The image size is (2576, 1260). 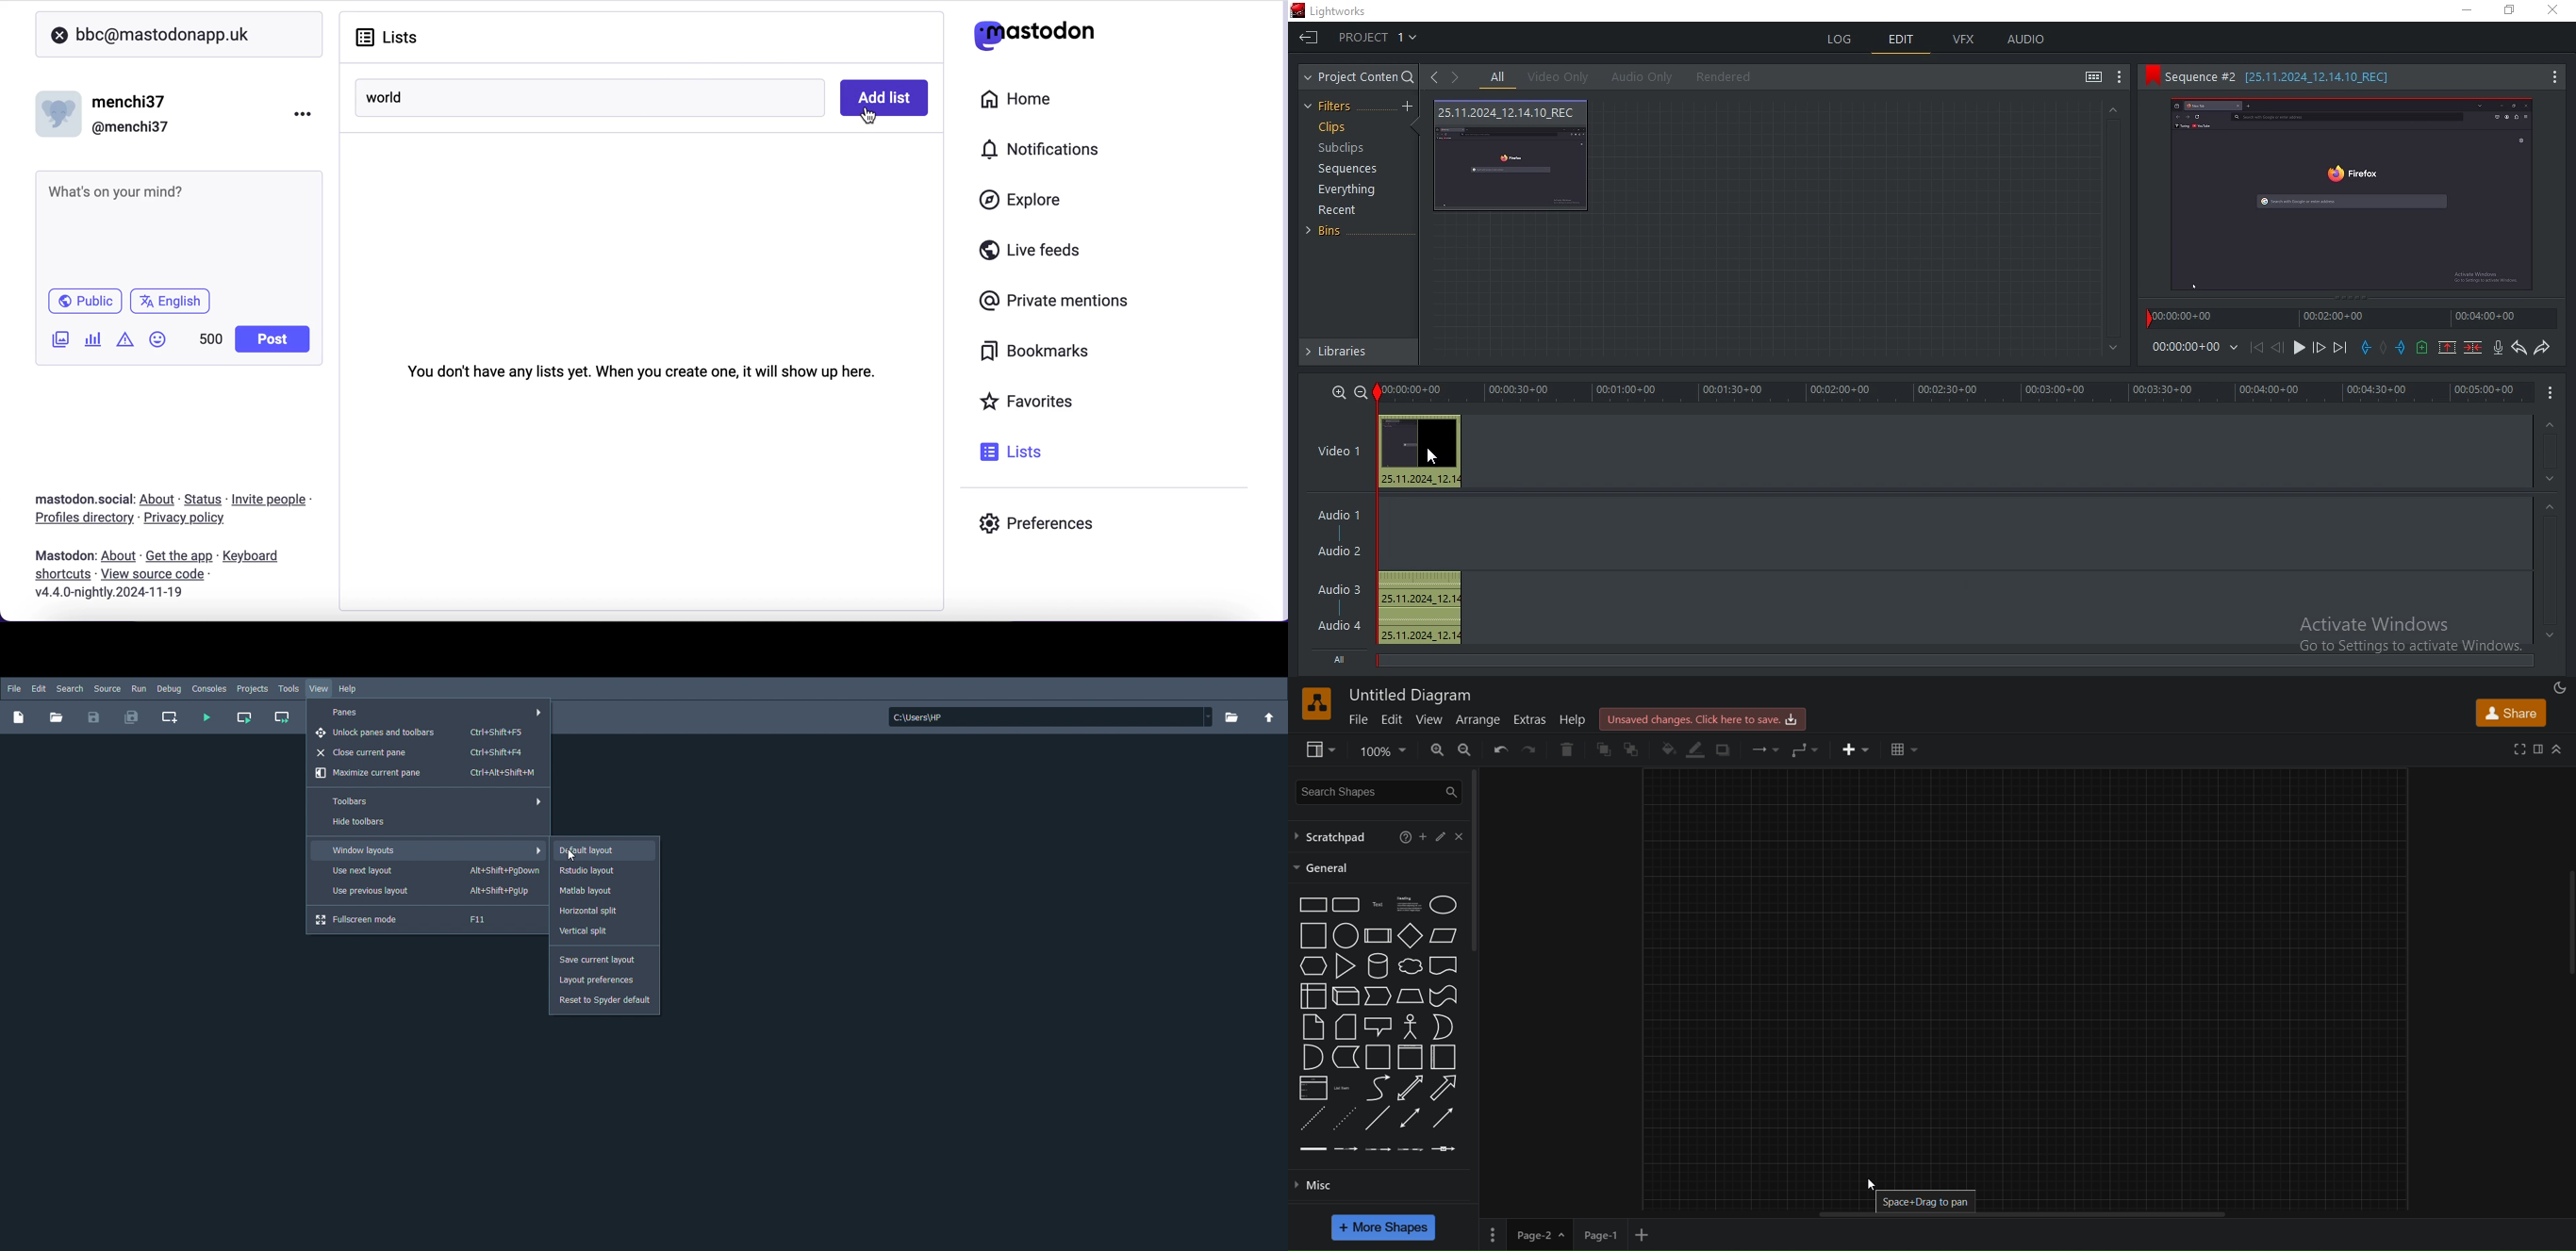 What do you see at coordinates (587, 891) in the screenshot?
I see `Matlab layout` at bounding box center [587, 891].